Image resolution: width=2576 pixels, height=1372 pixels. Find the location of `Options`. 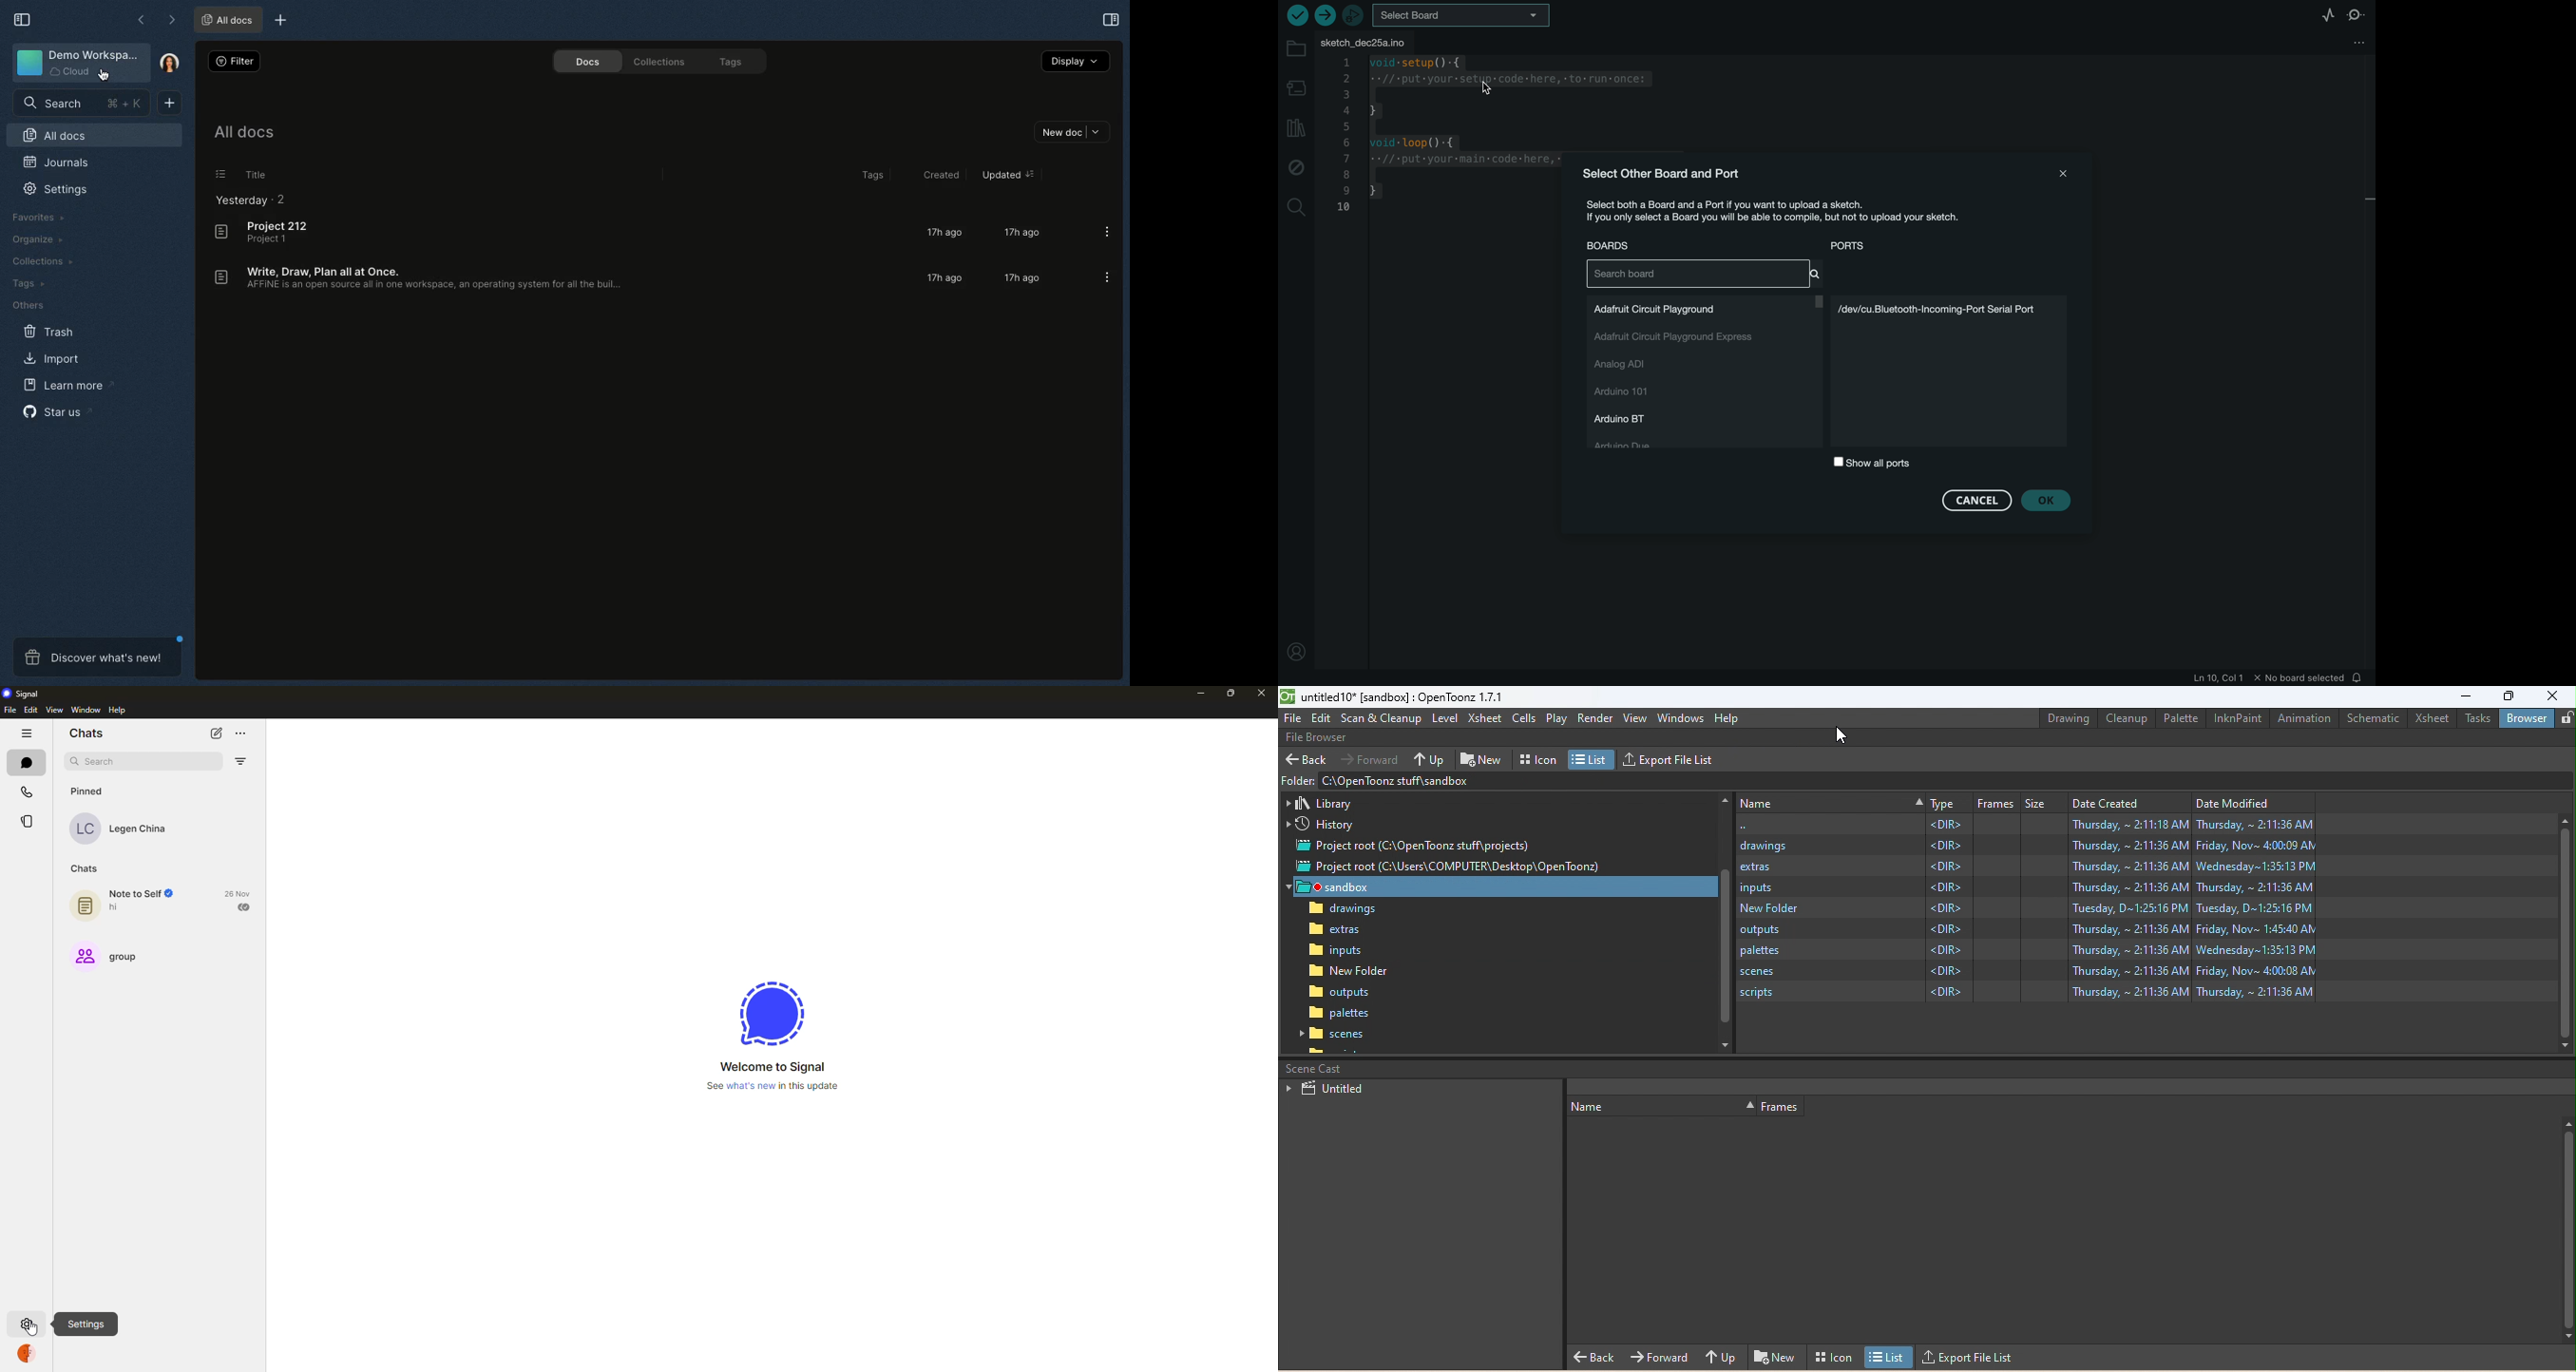

Options is located at coordinates (1103, 277).